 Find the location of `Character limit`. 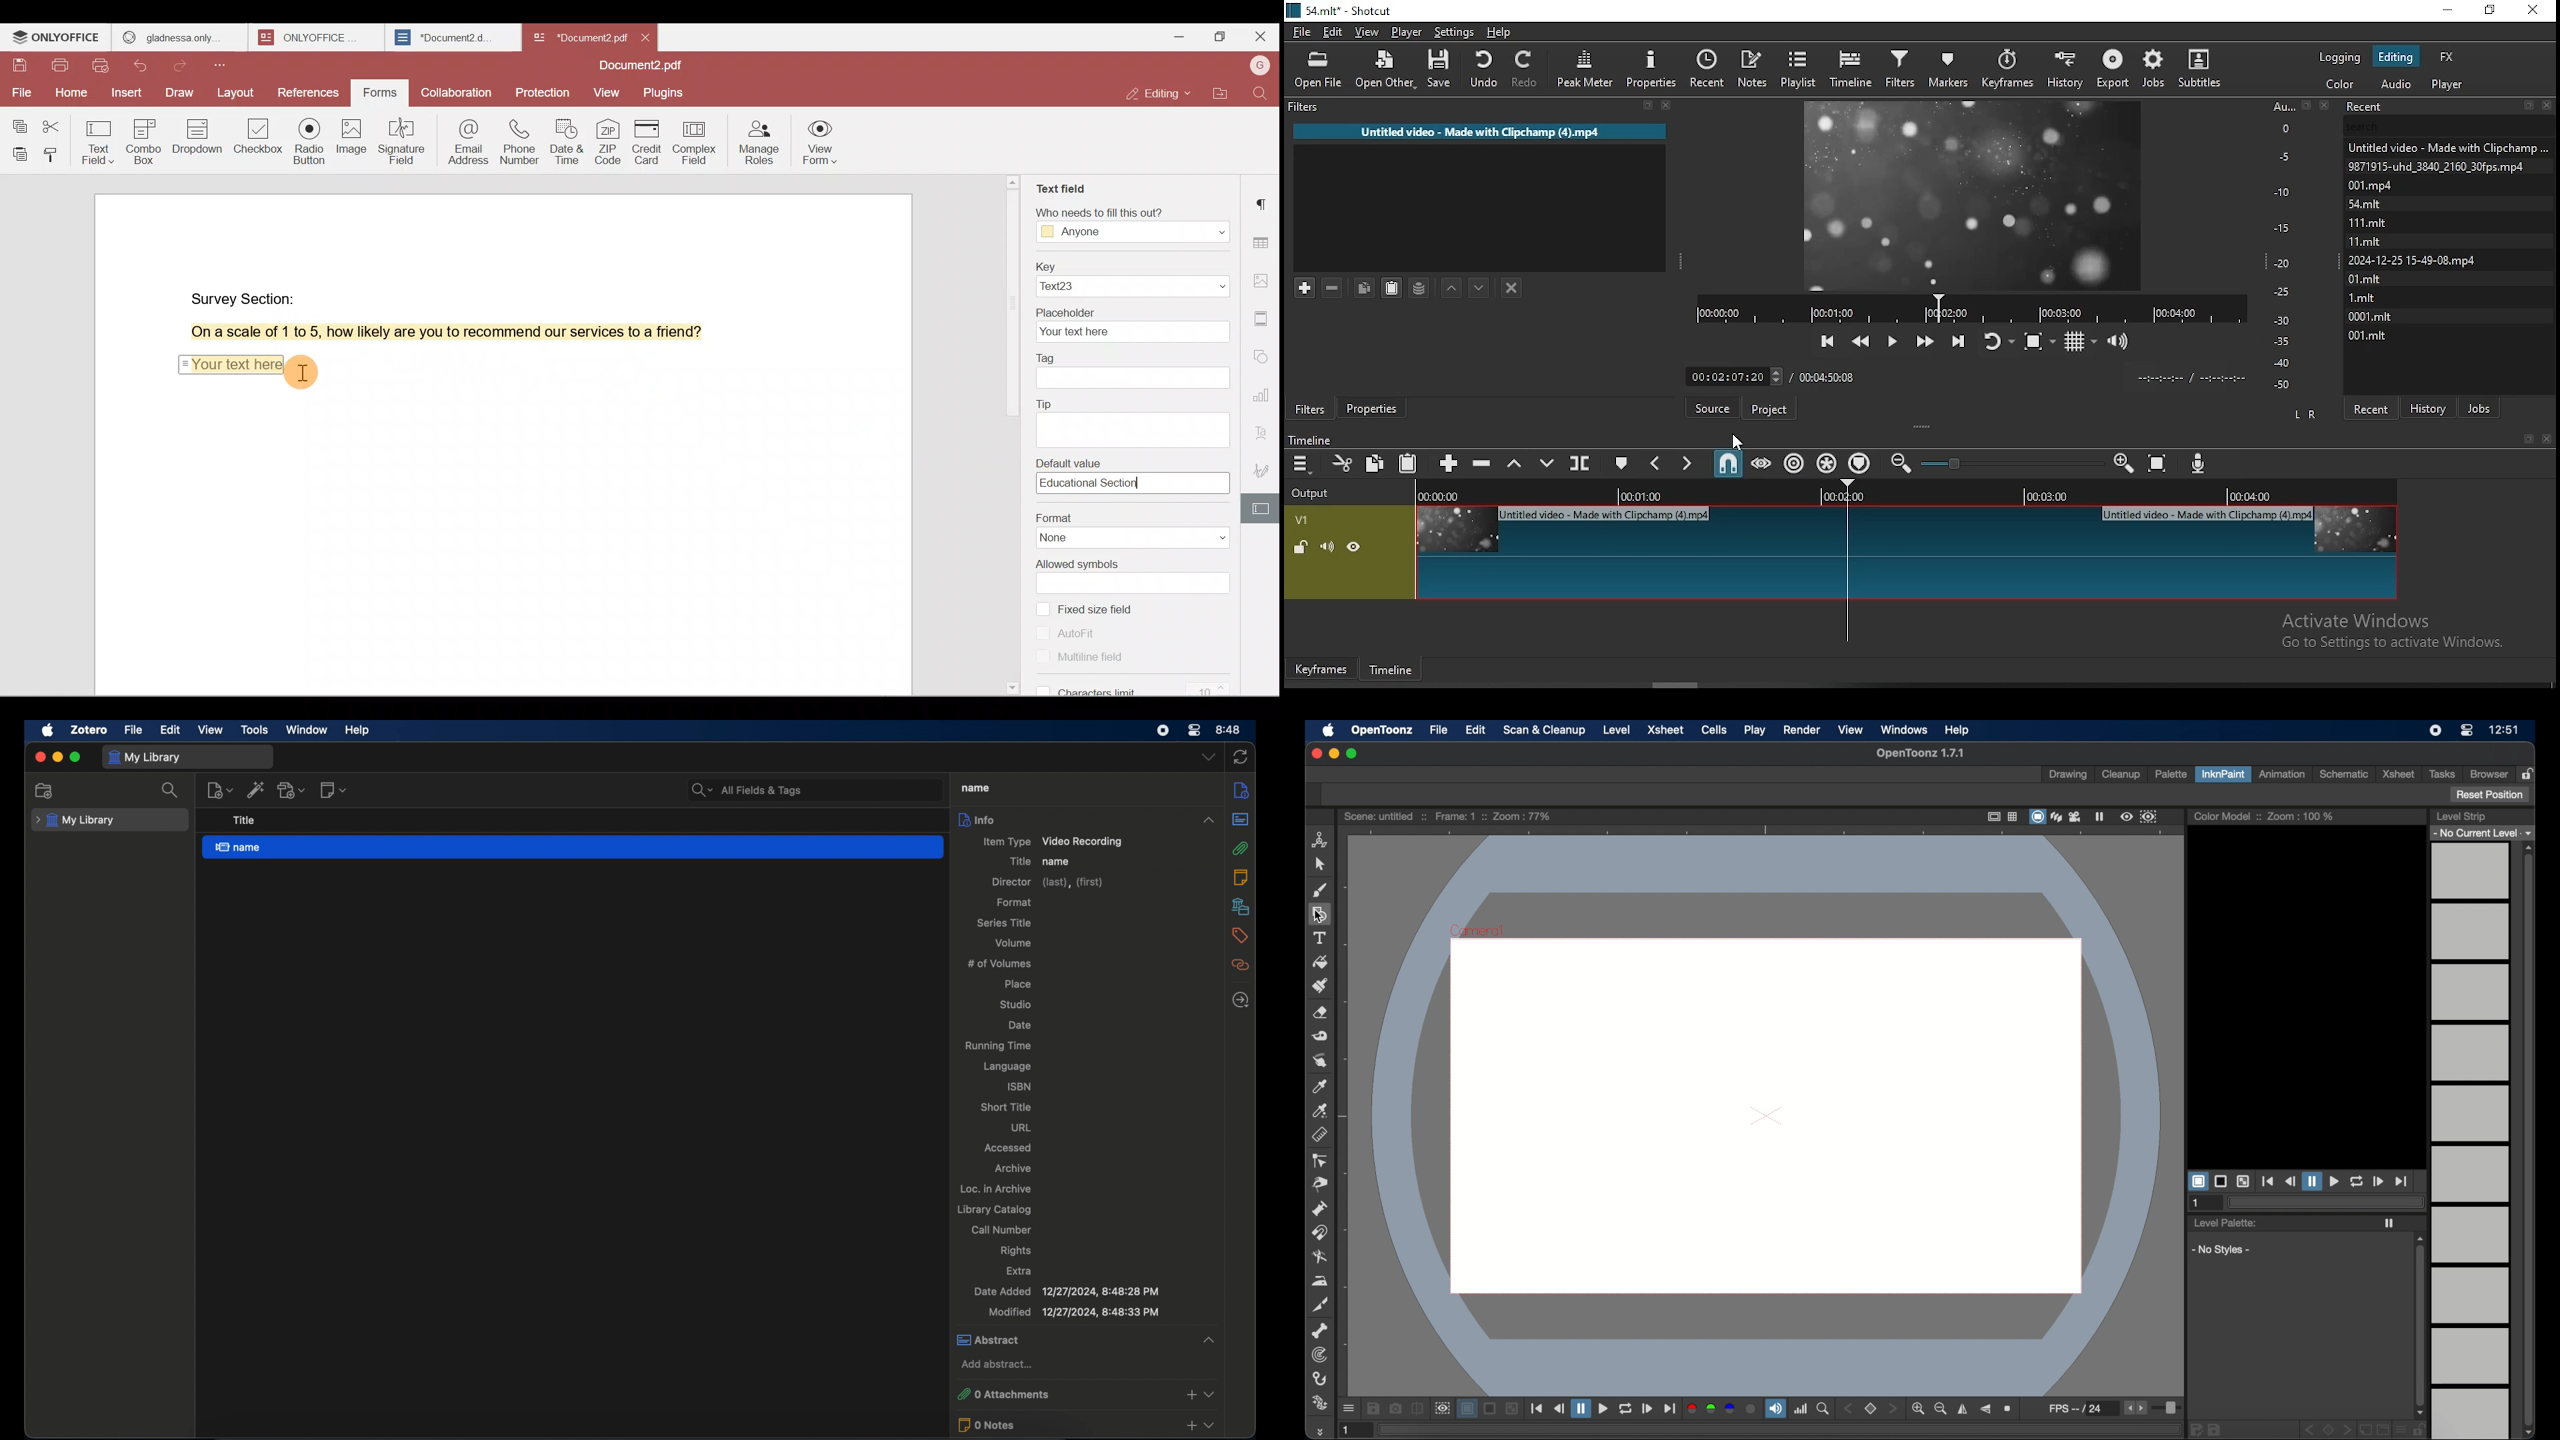

Character limit is located at coordinates (1141, 683).